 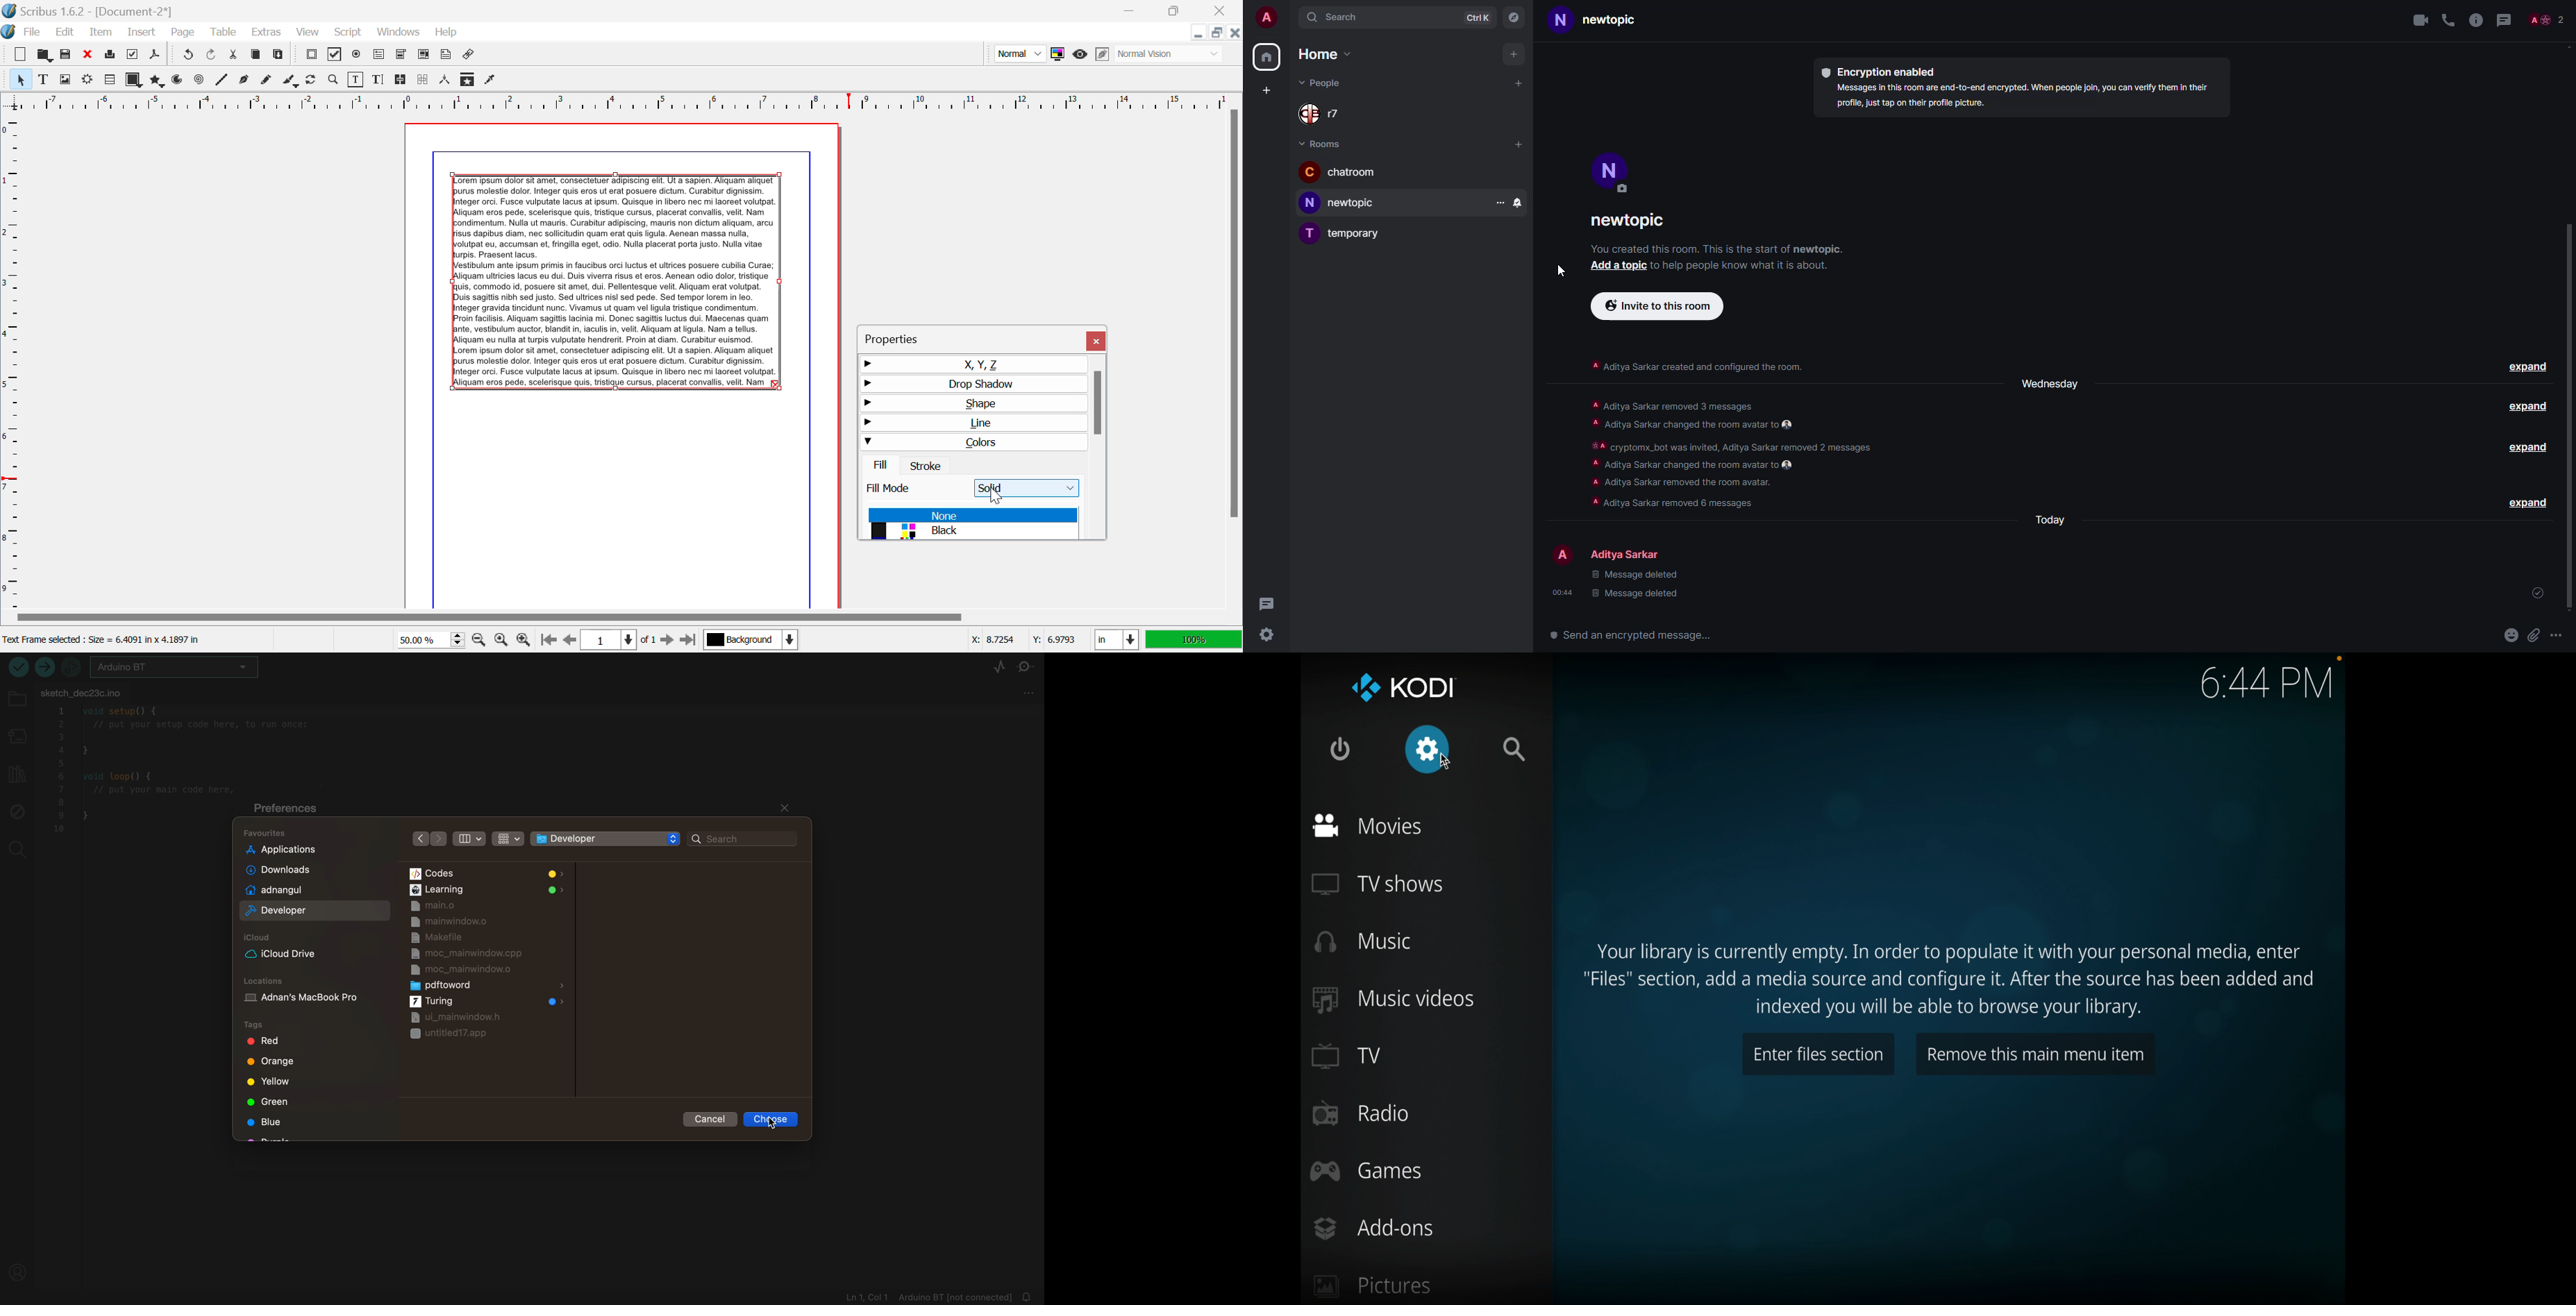 What do you see at coordinates (1653, 306) in the screenshot?
I see `invite to this room` at bounding box center [1653, 306].